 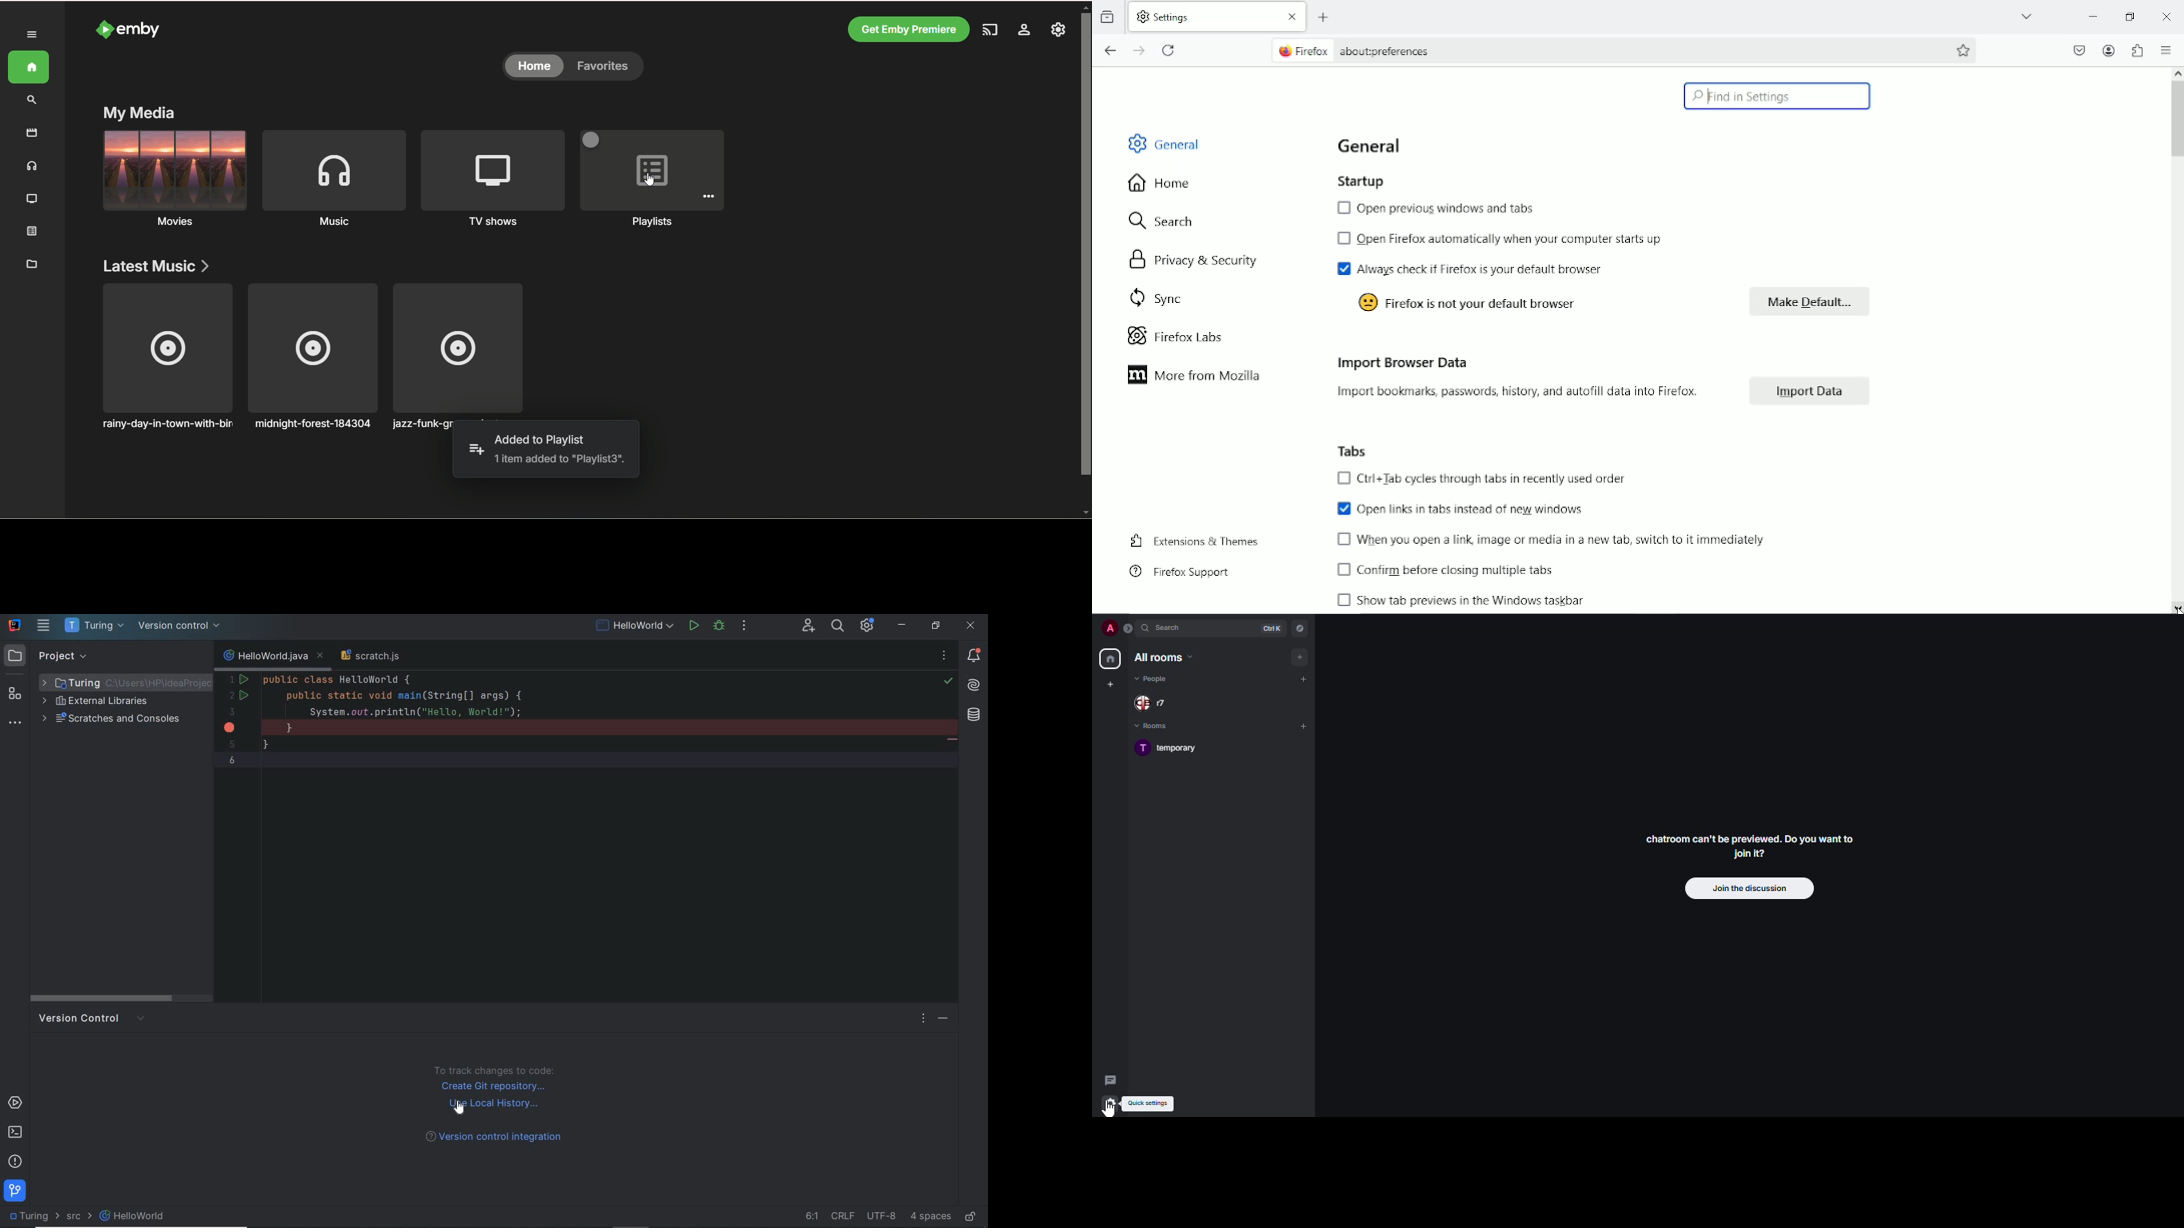 I want to click on TV shows, so click(x=32, y=200).